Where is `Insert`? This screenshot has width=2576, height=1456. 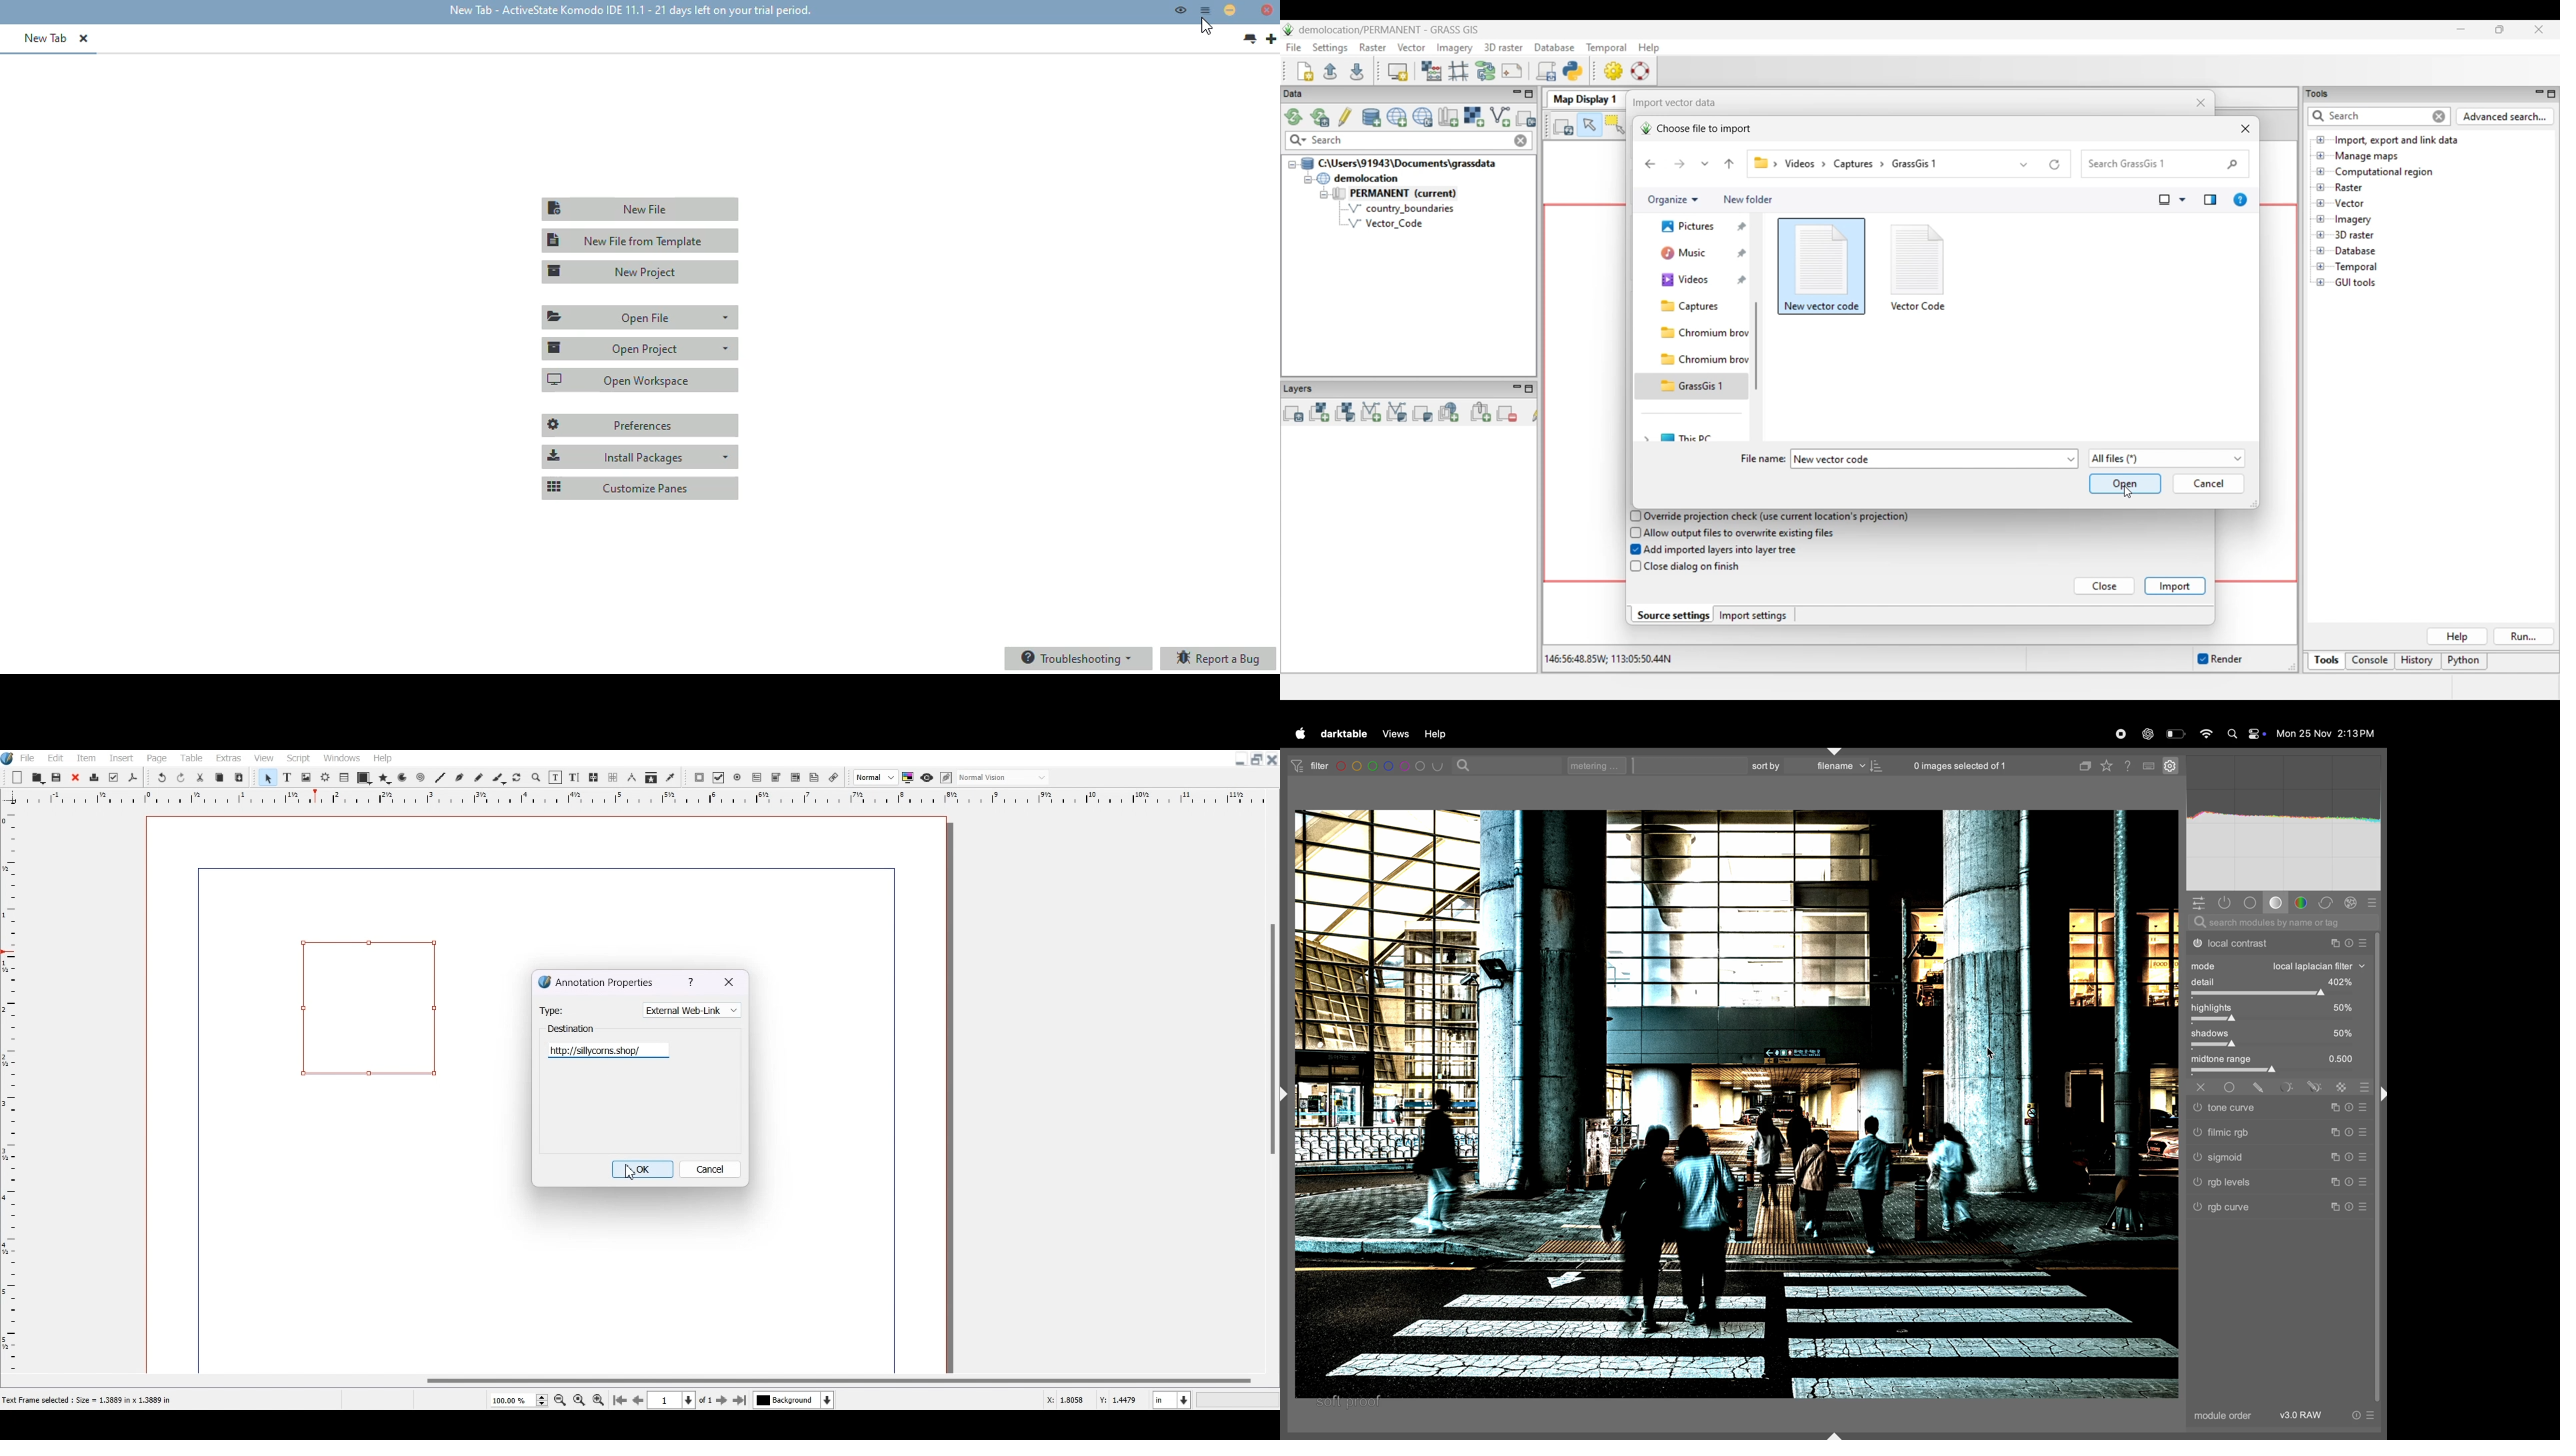
Insert is located at coordinates (120, 758).